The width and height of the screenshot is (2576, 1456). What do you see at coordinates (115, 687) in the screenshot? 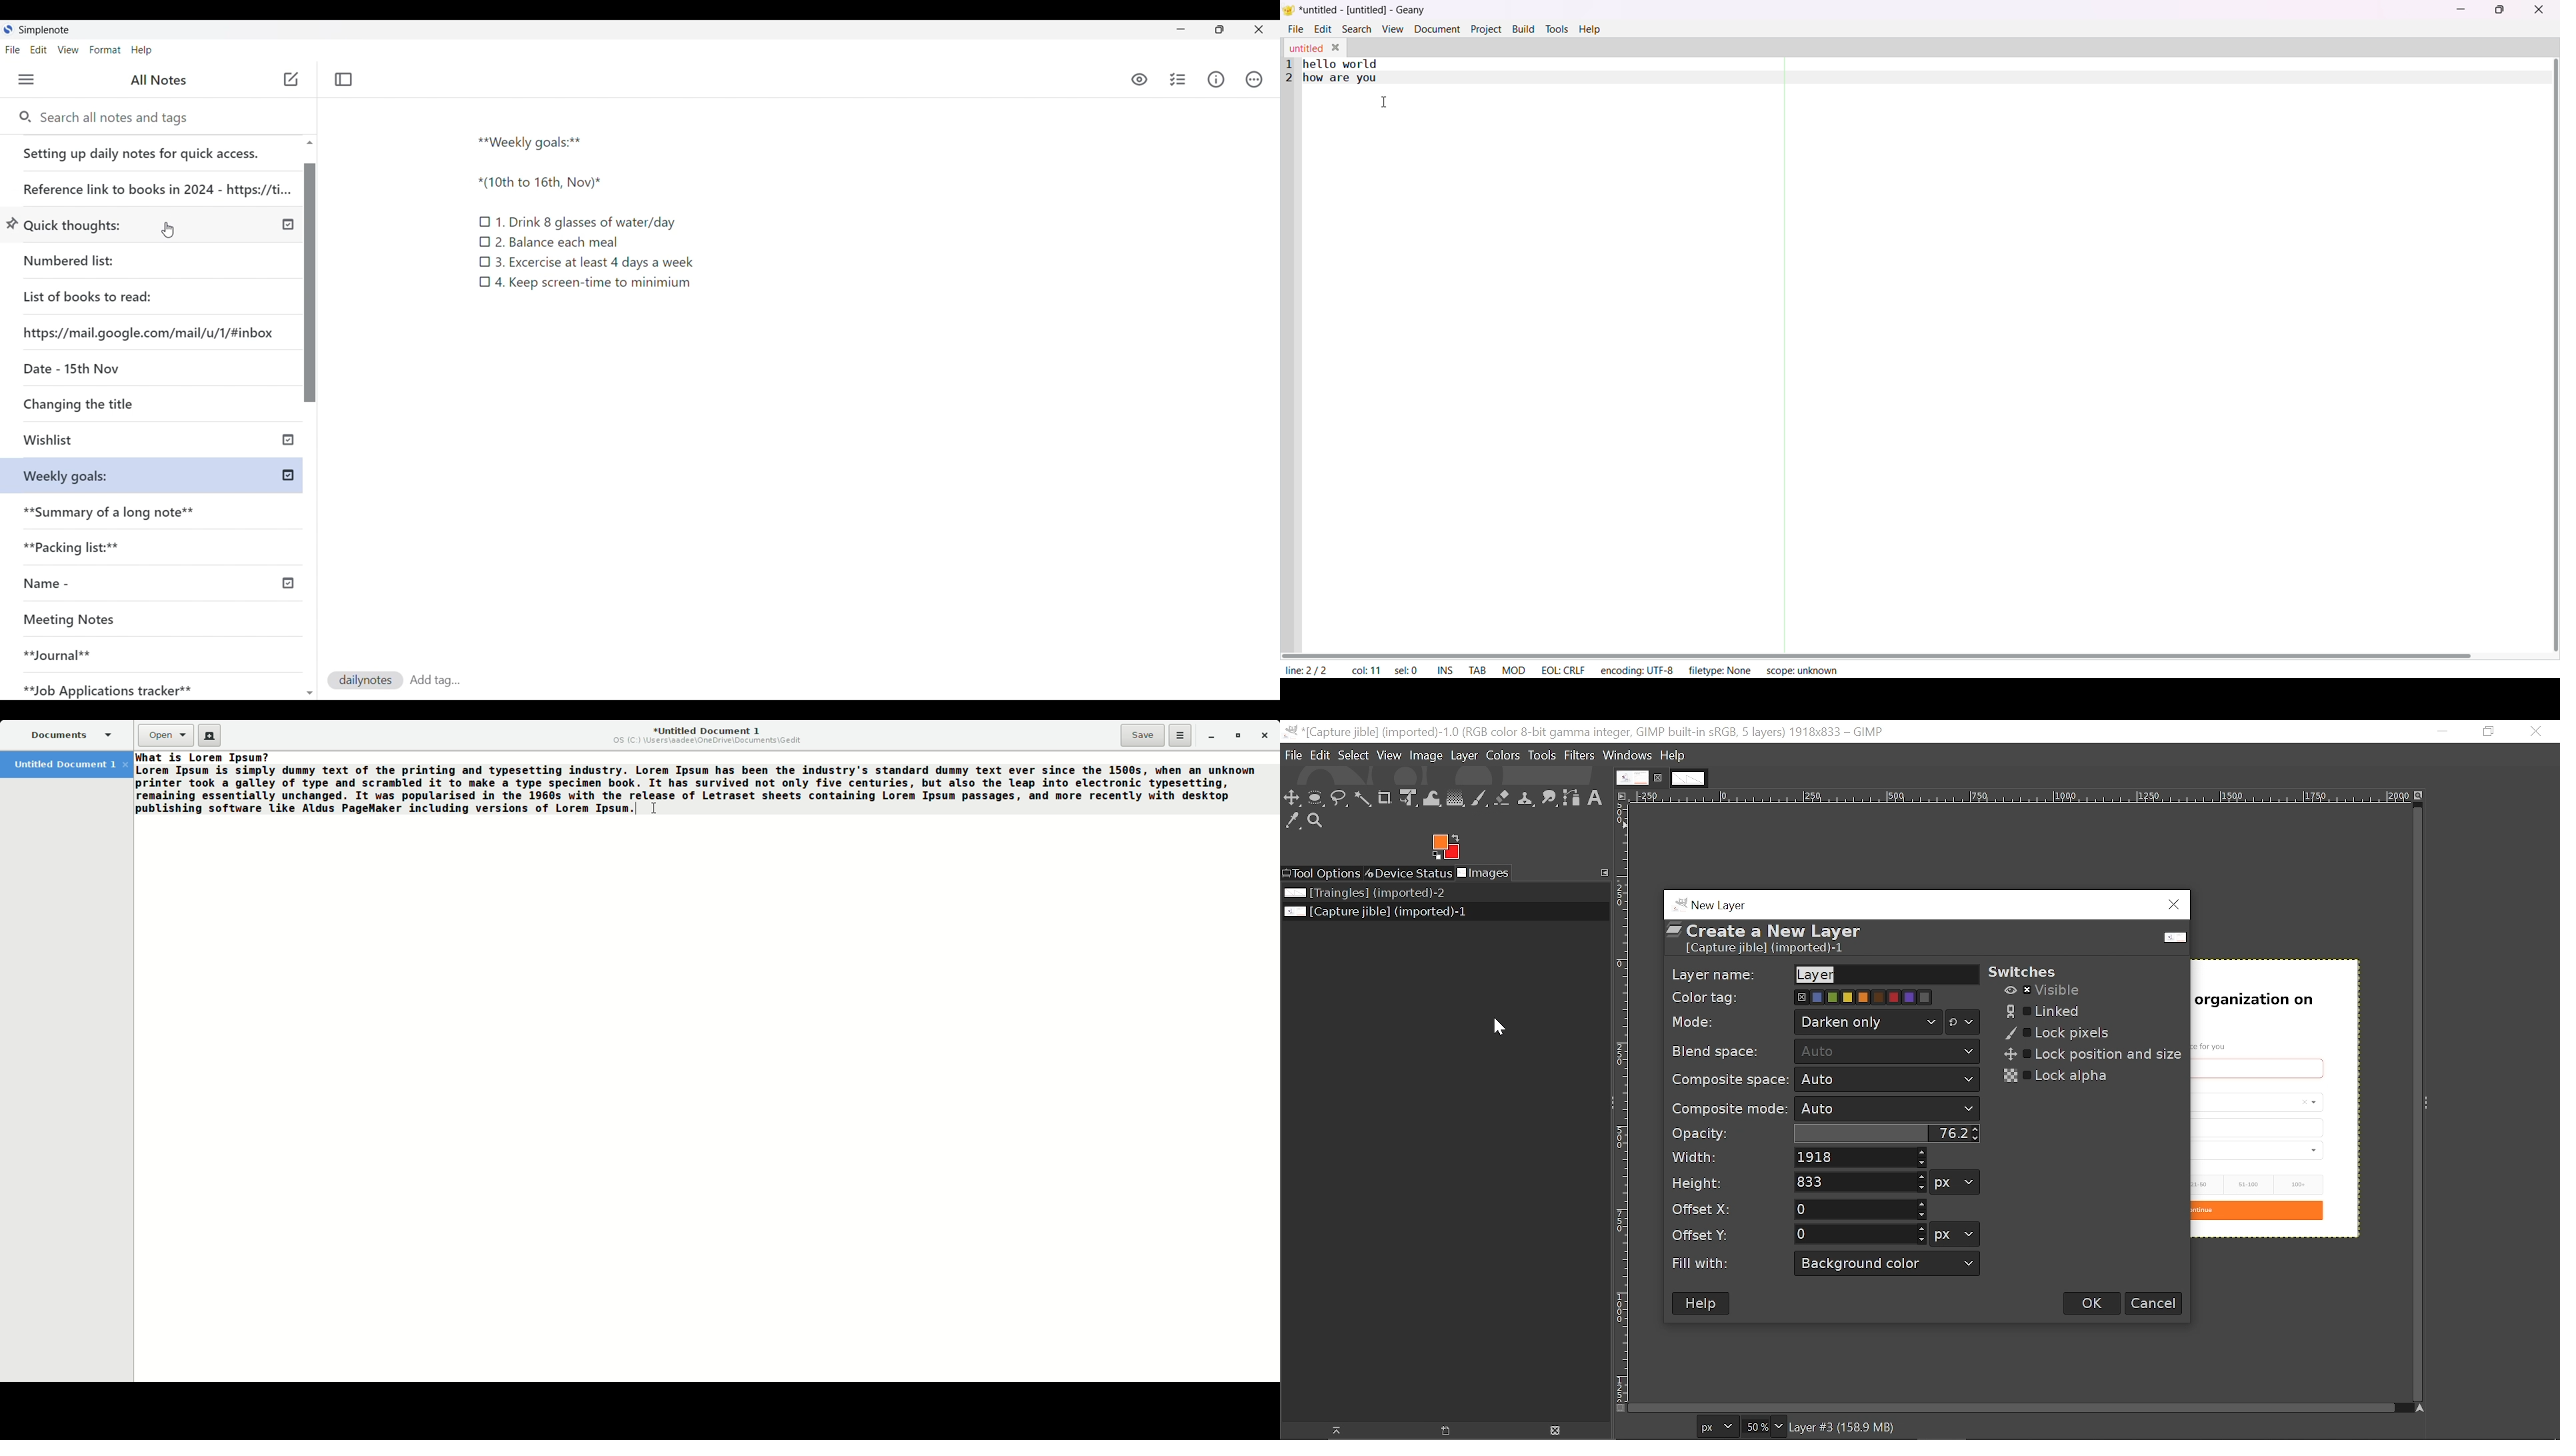
I see `Job Application tracker` at bounding box center [115, 687].